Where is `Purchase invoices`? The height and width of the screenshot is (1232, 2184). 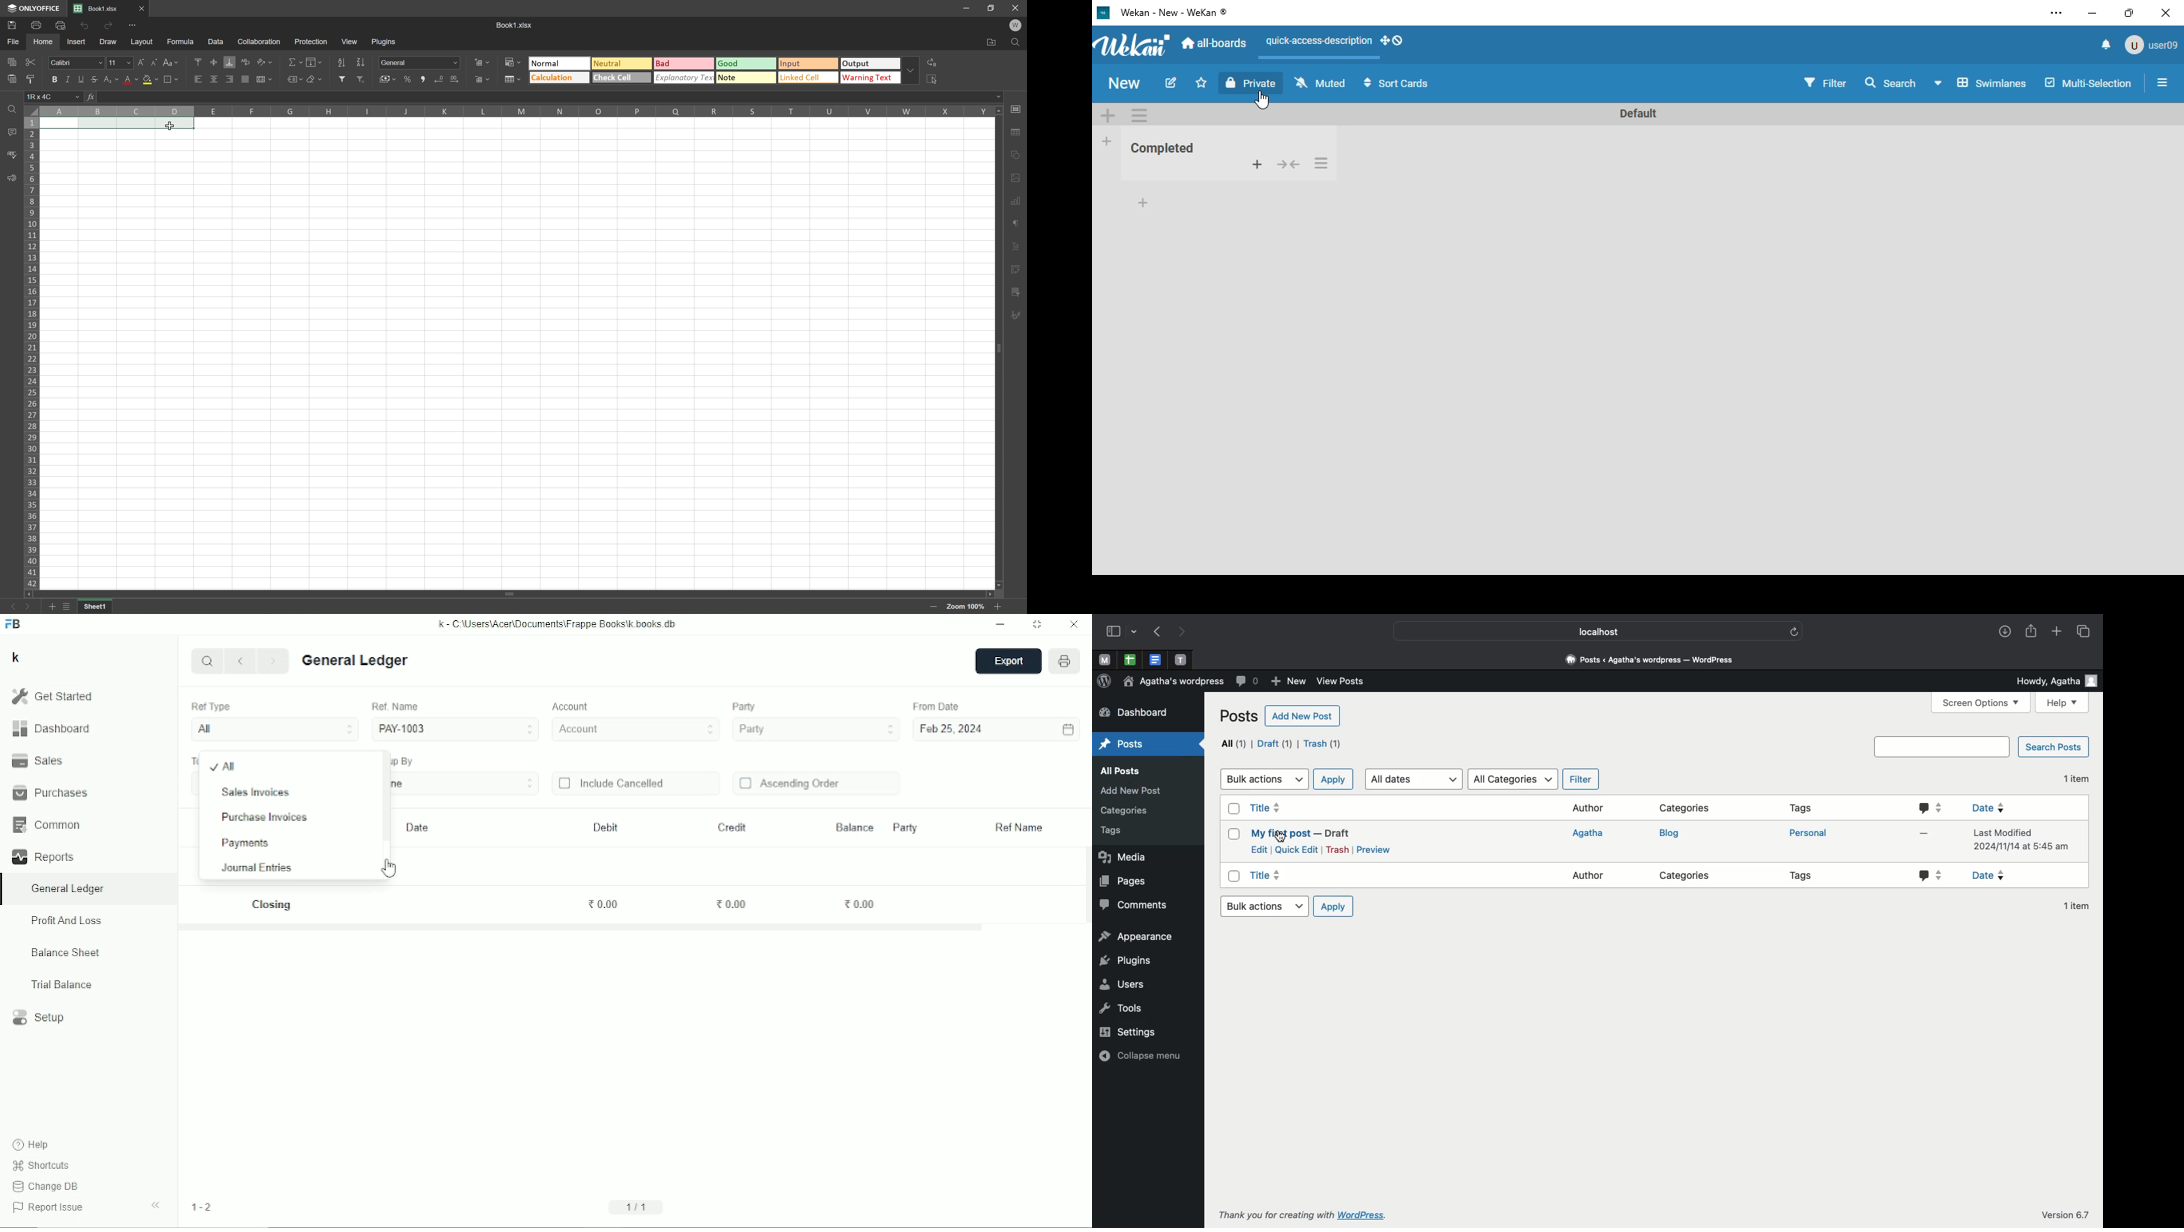 Purchase invoices is located at coordinates (263, 817).